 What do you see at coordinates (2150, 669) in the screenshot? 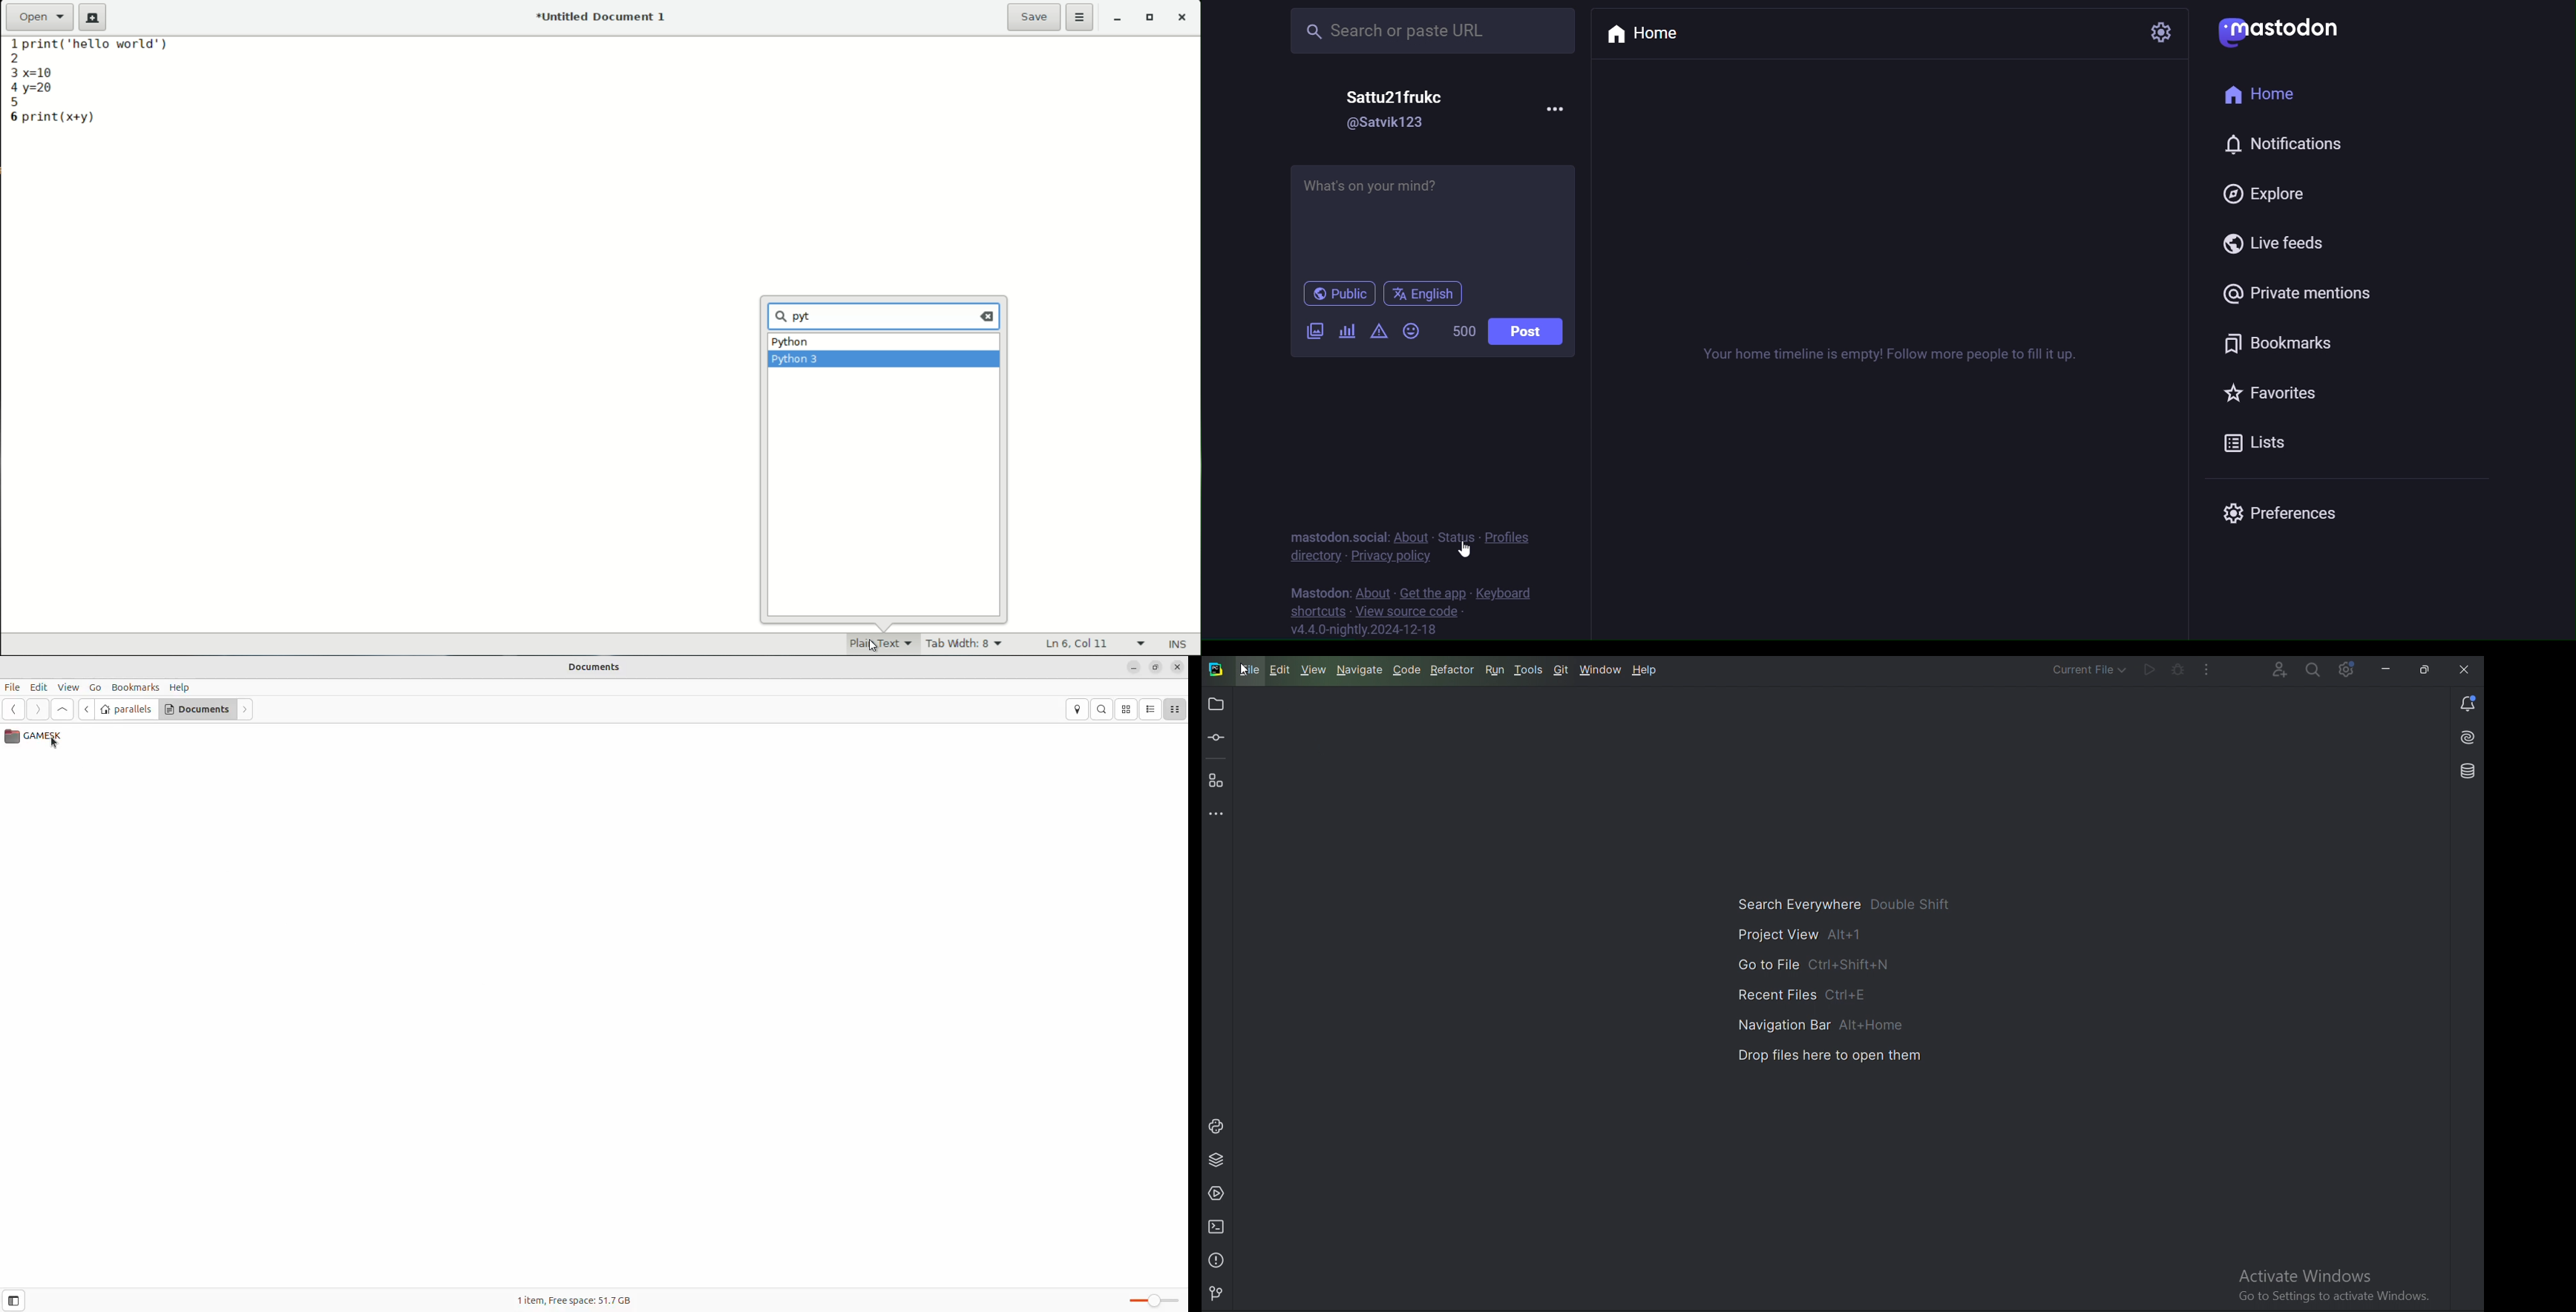
I see `Run` at bounding box center [2150, 669].